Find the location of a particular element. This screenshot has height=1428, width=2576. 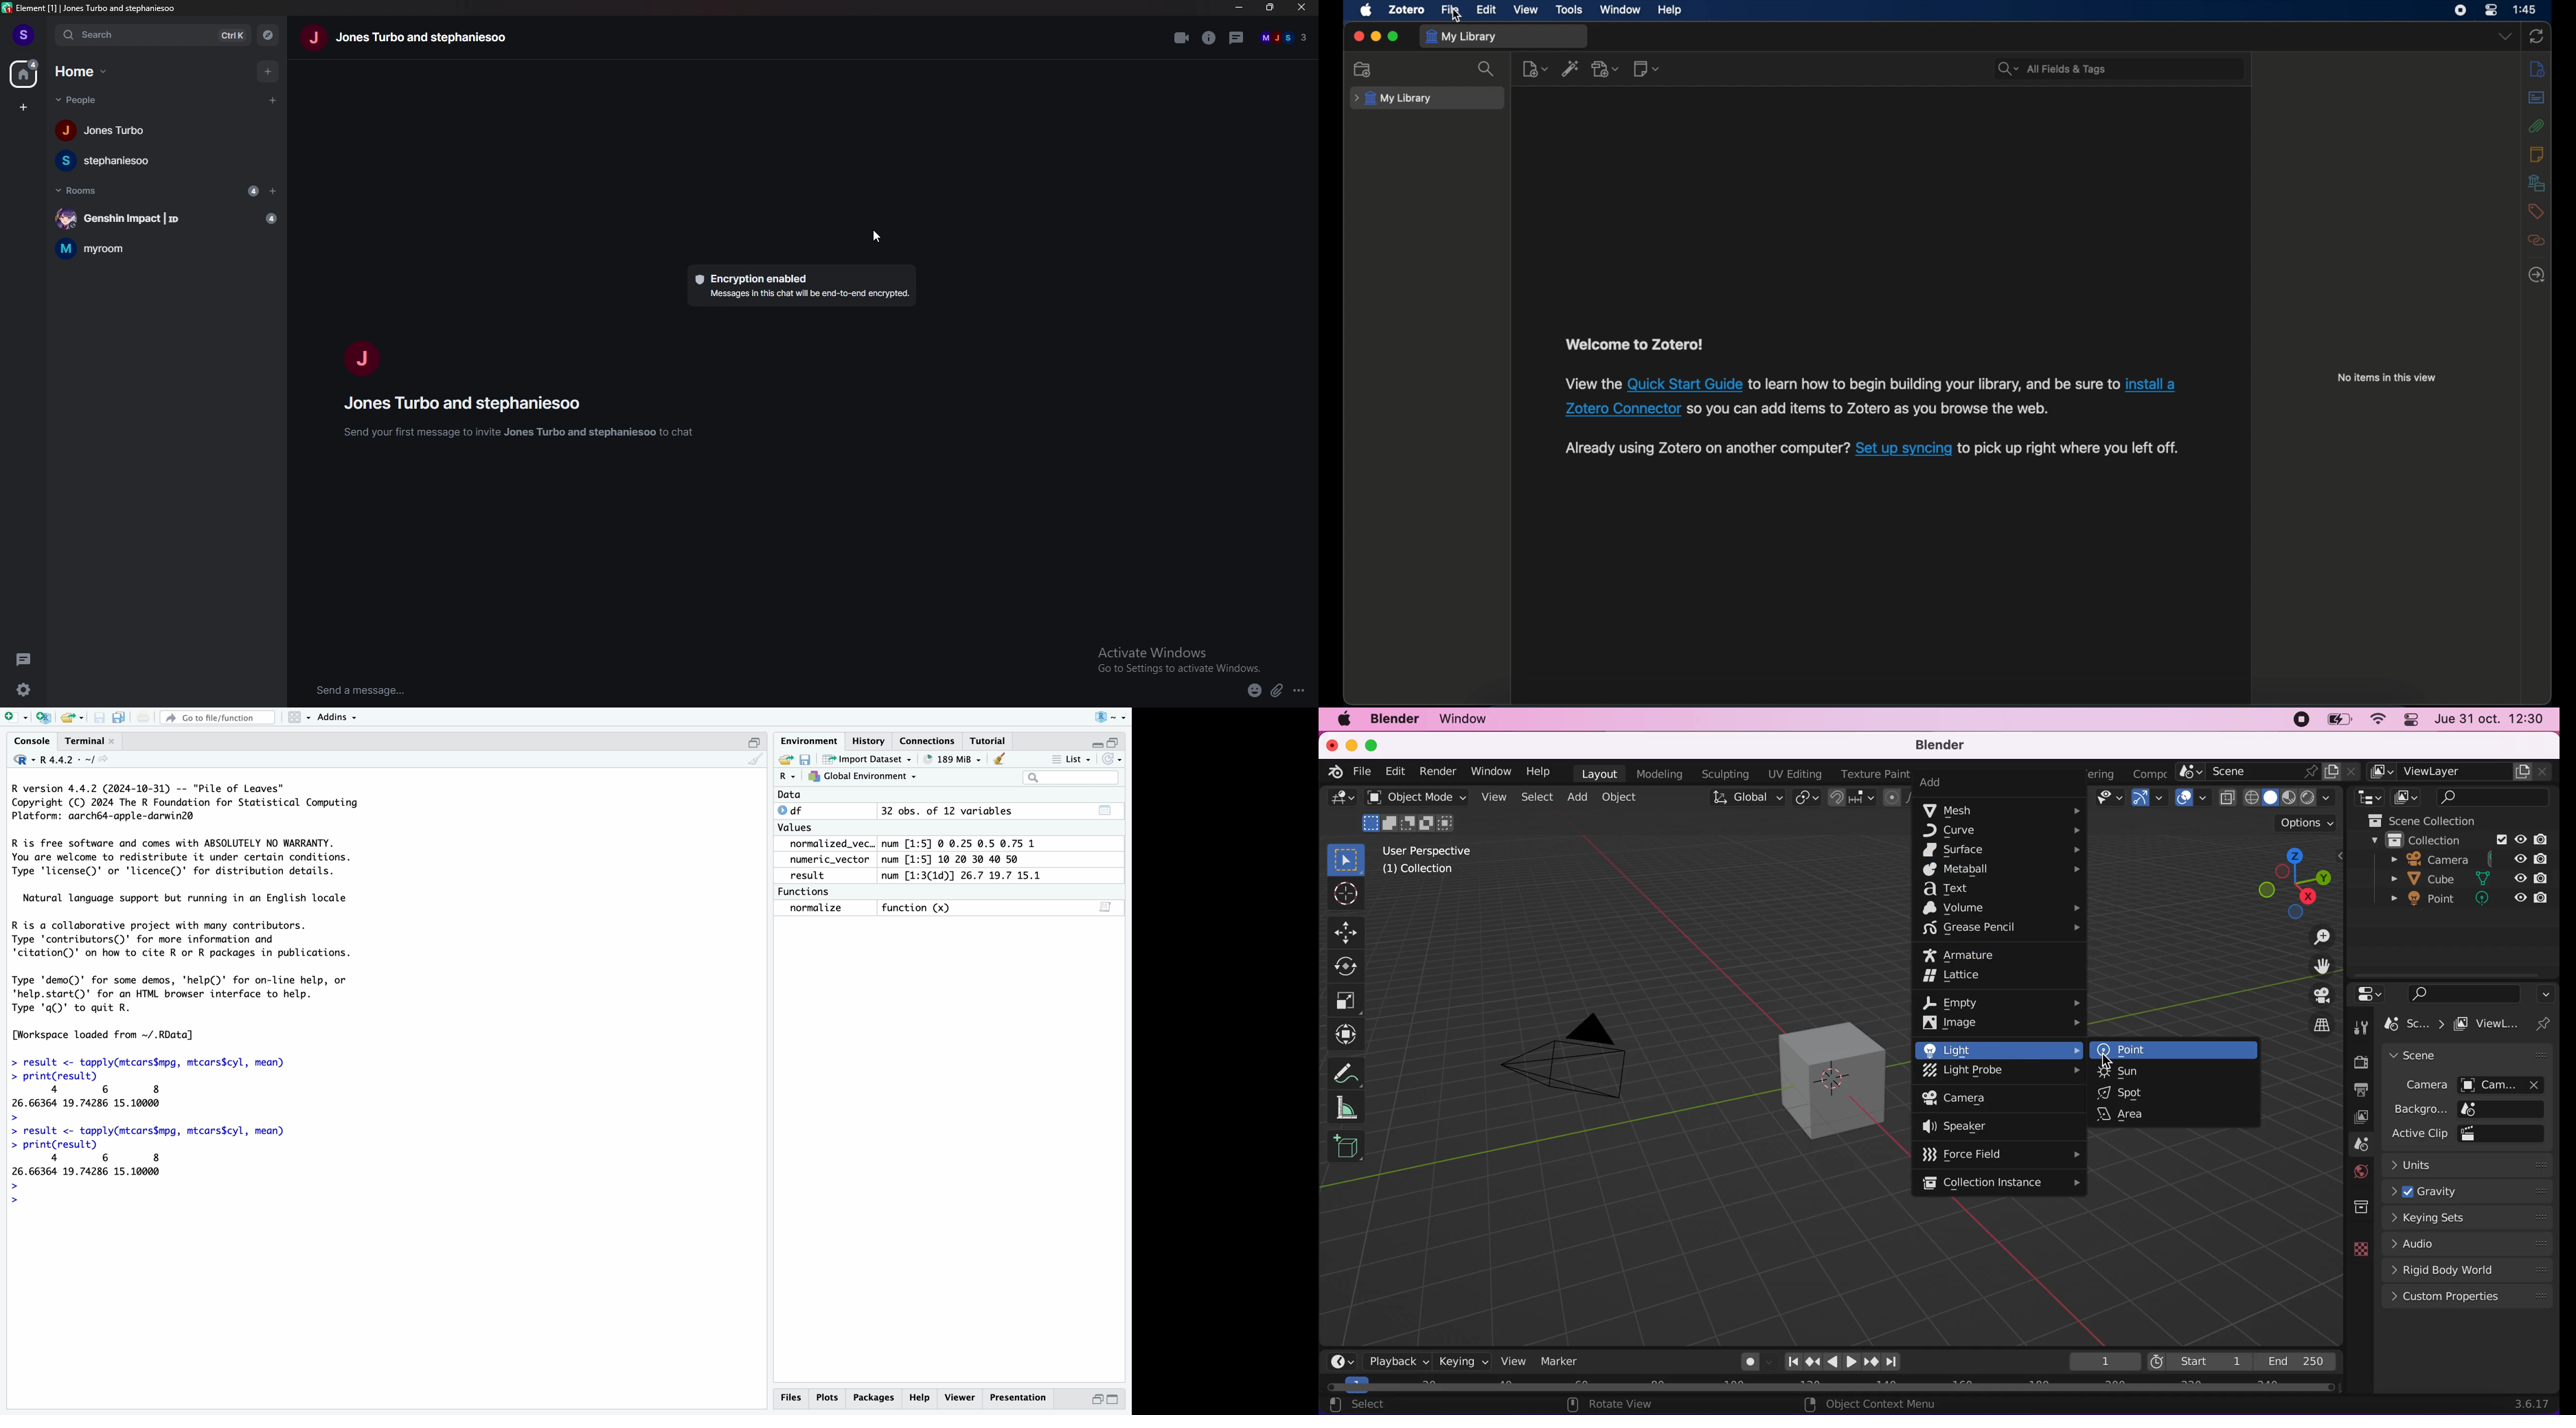

ctrl k is located at coordinates (233, 37).